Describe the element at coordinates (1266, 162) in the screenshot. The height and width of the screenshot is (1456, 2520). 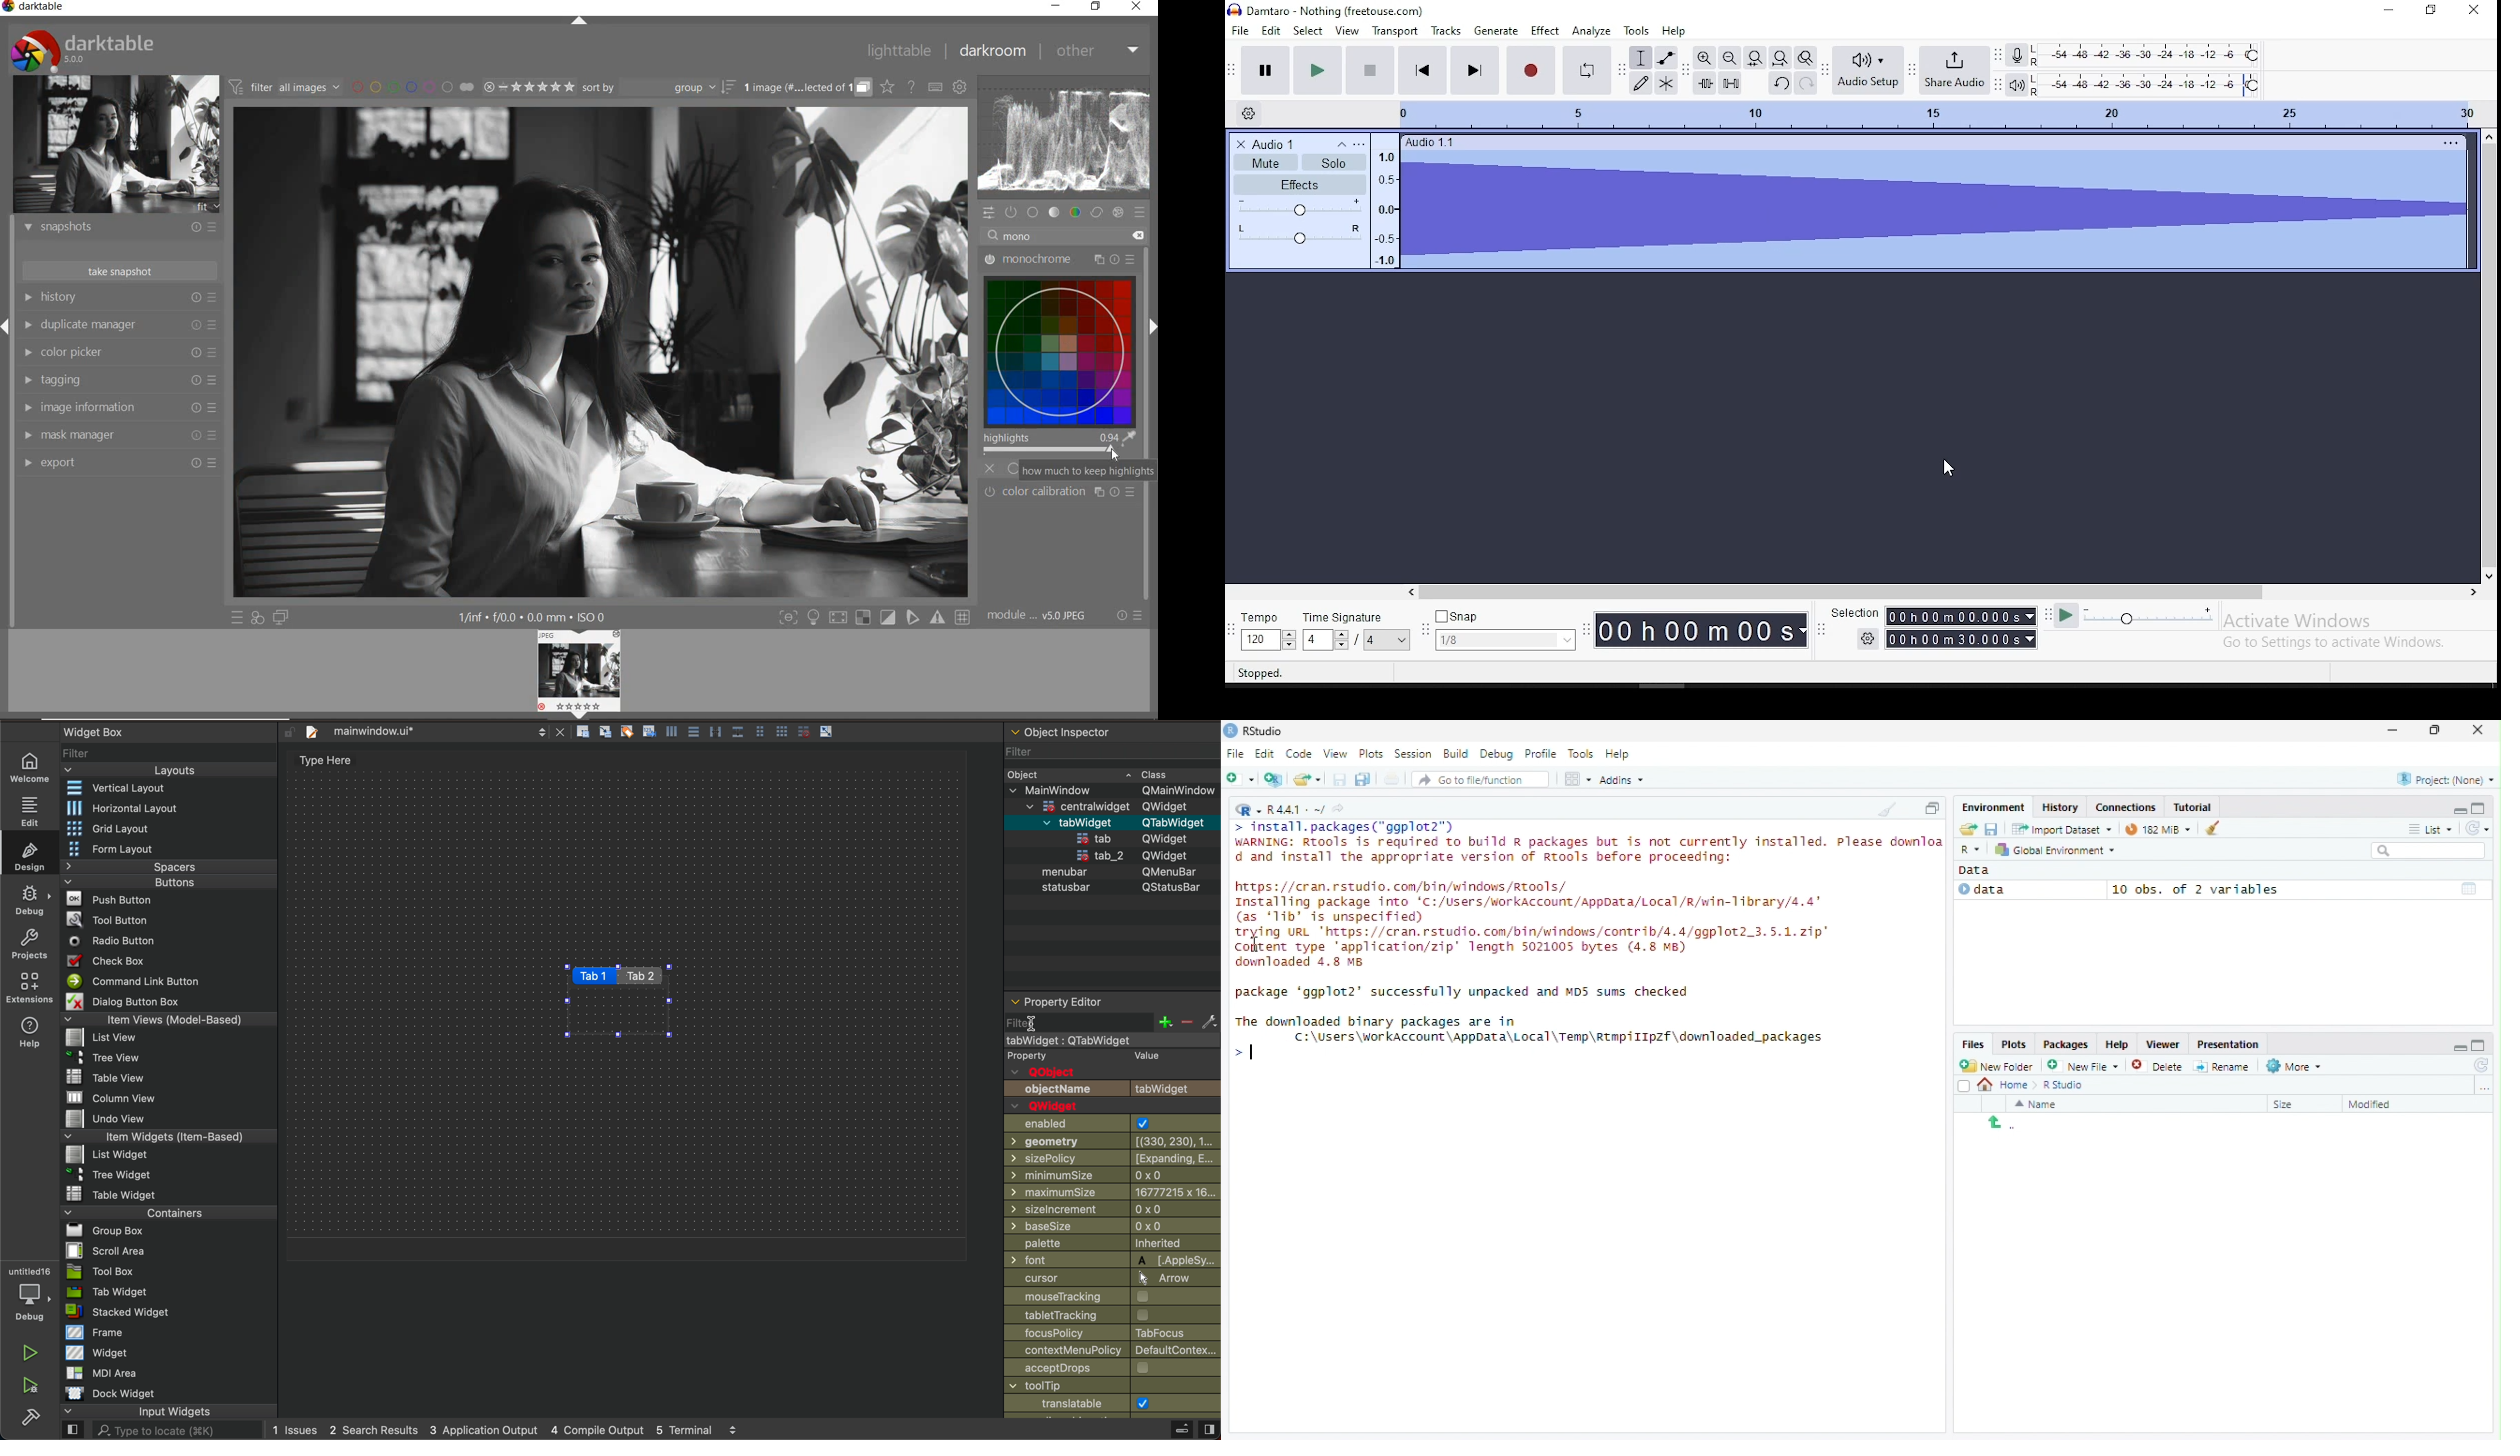
I see `mute` at that location.